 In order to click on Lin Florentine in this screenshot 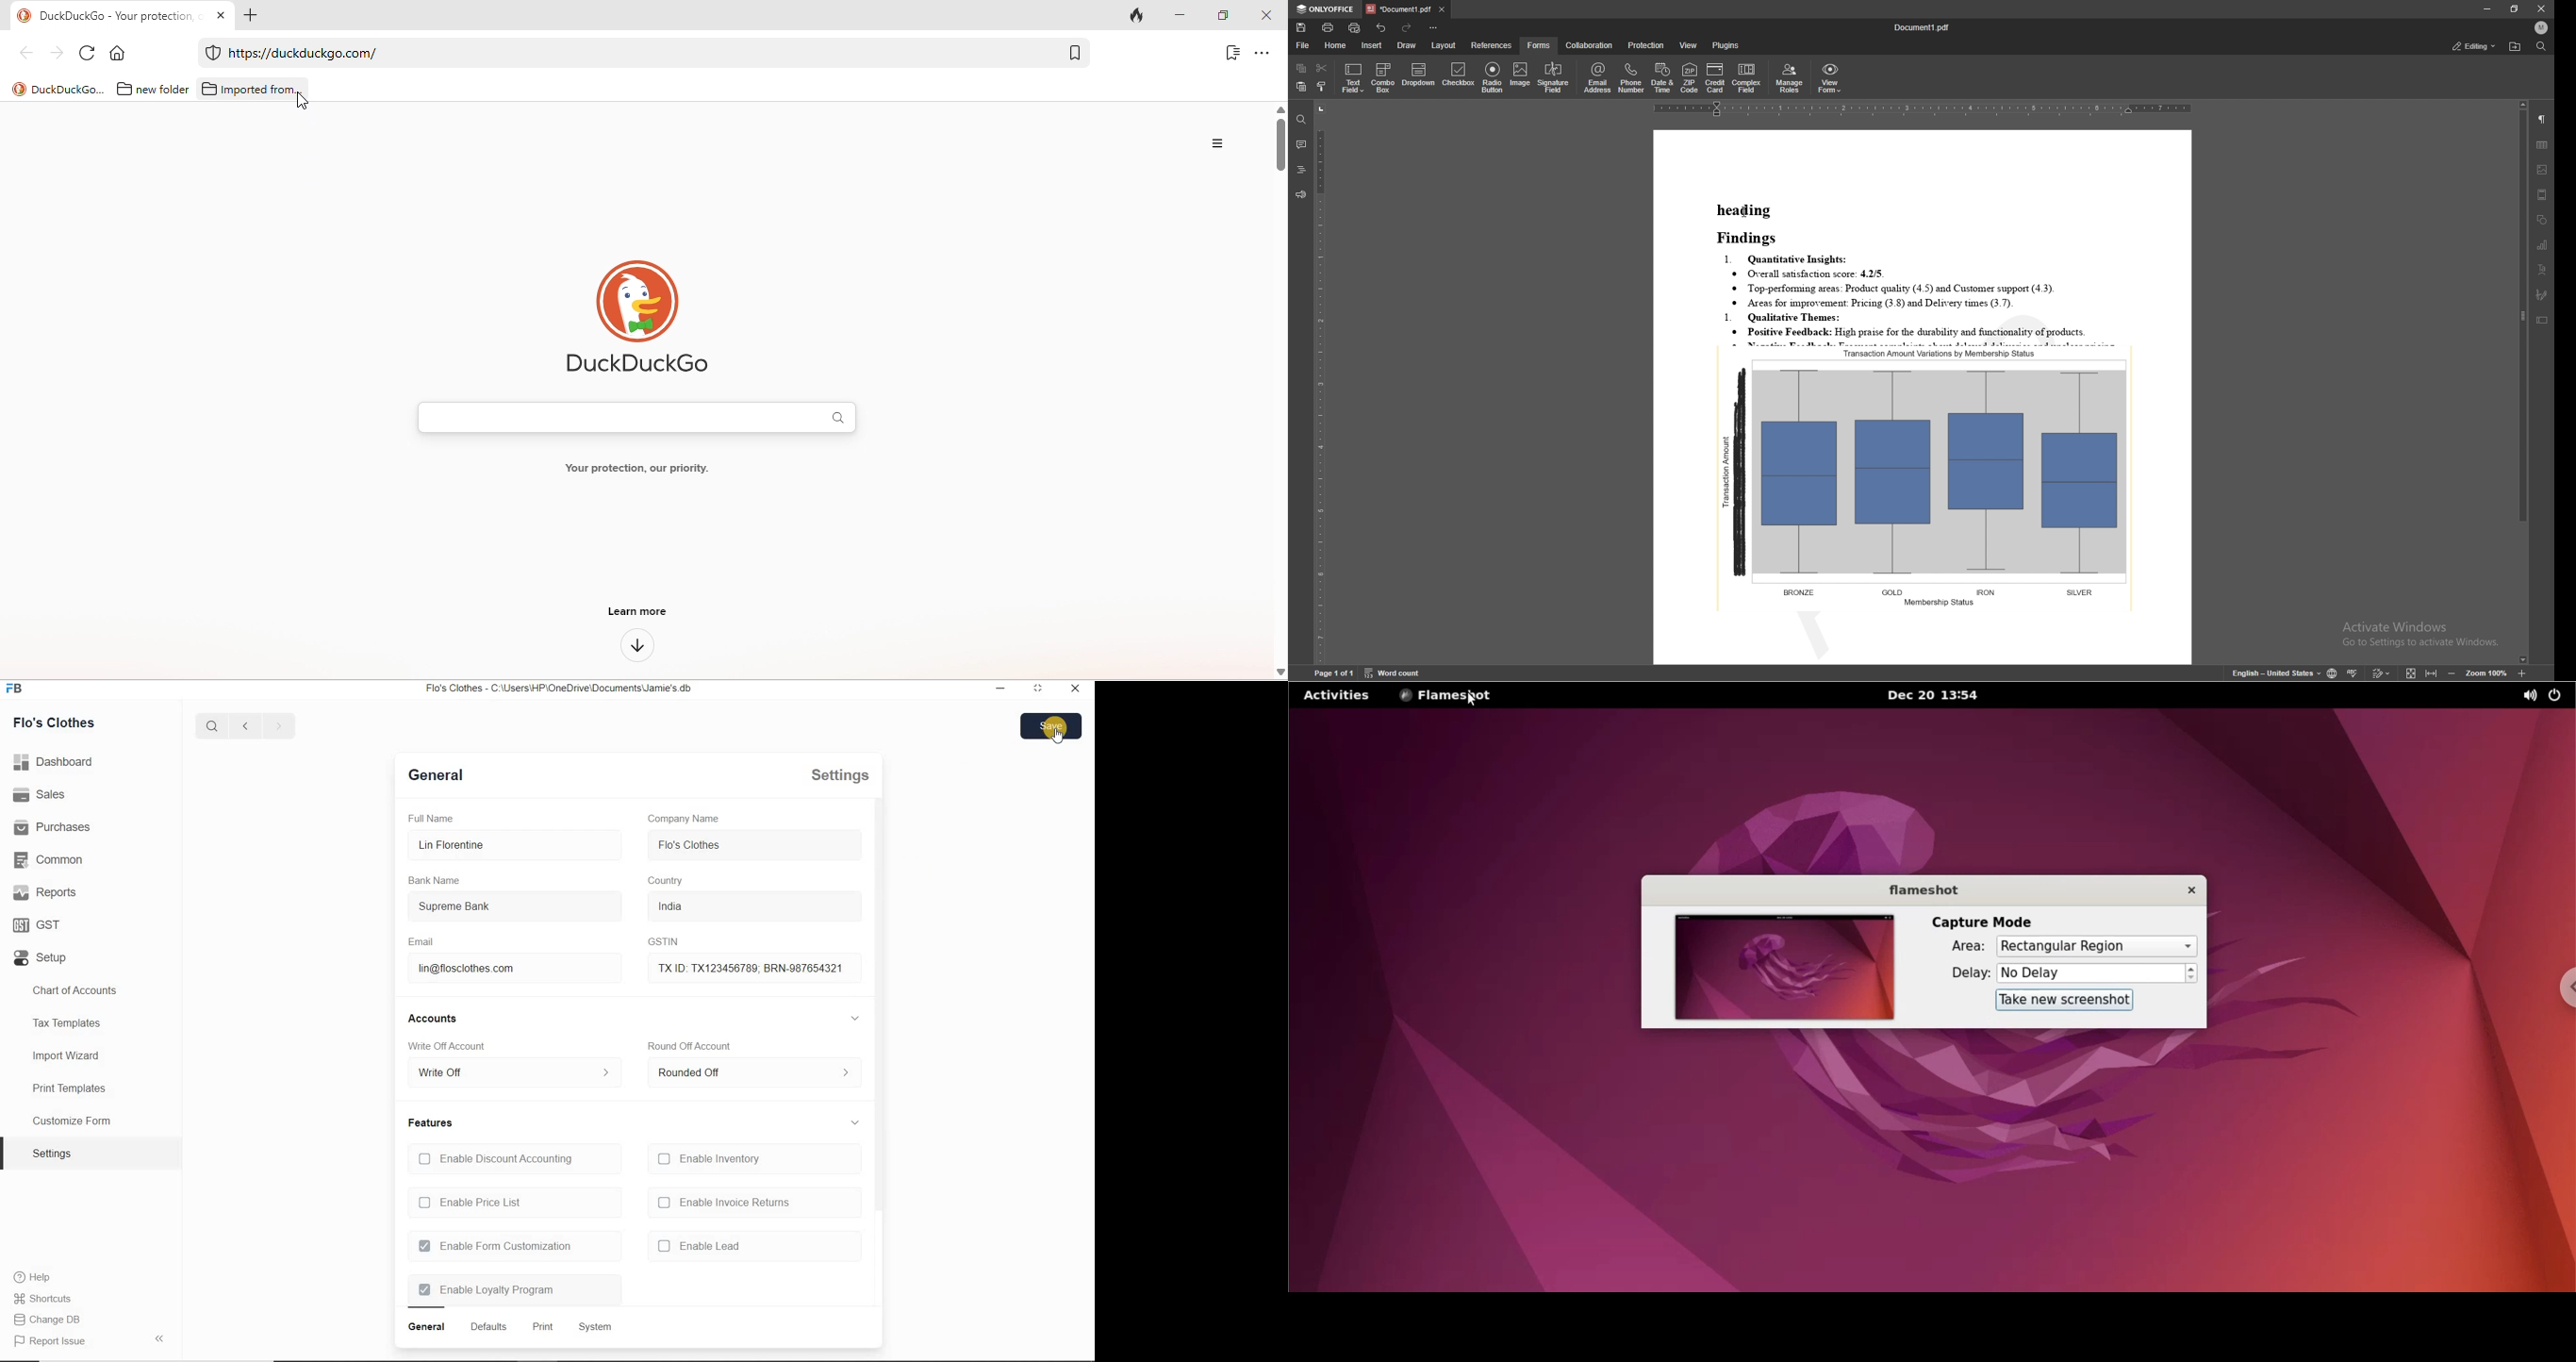, I will do `click(507, 845)`.